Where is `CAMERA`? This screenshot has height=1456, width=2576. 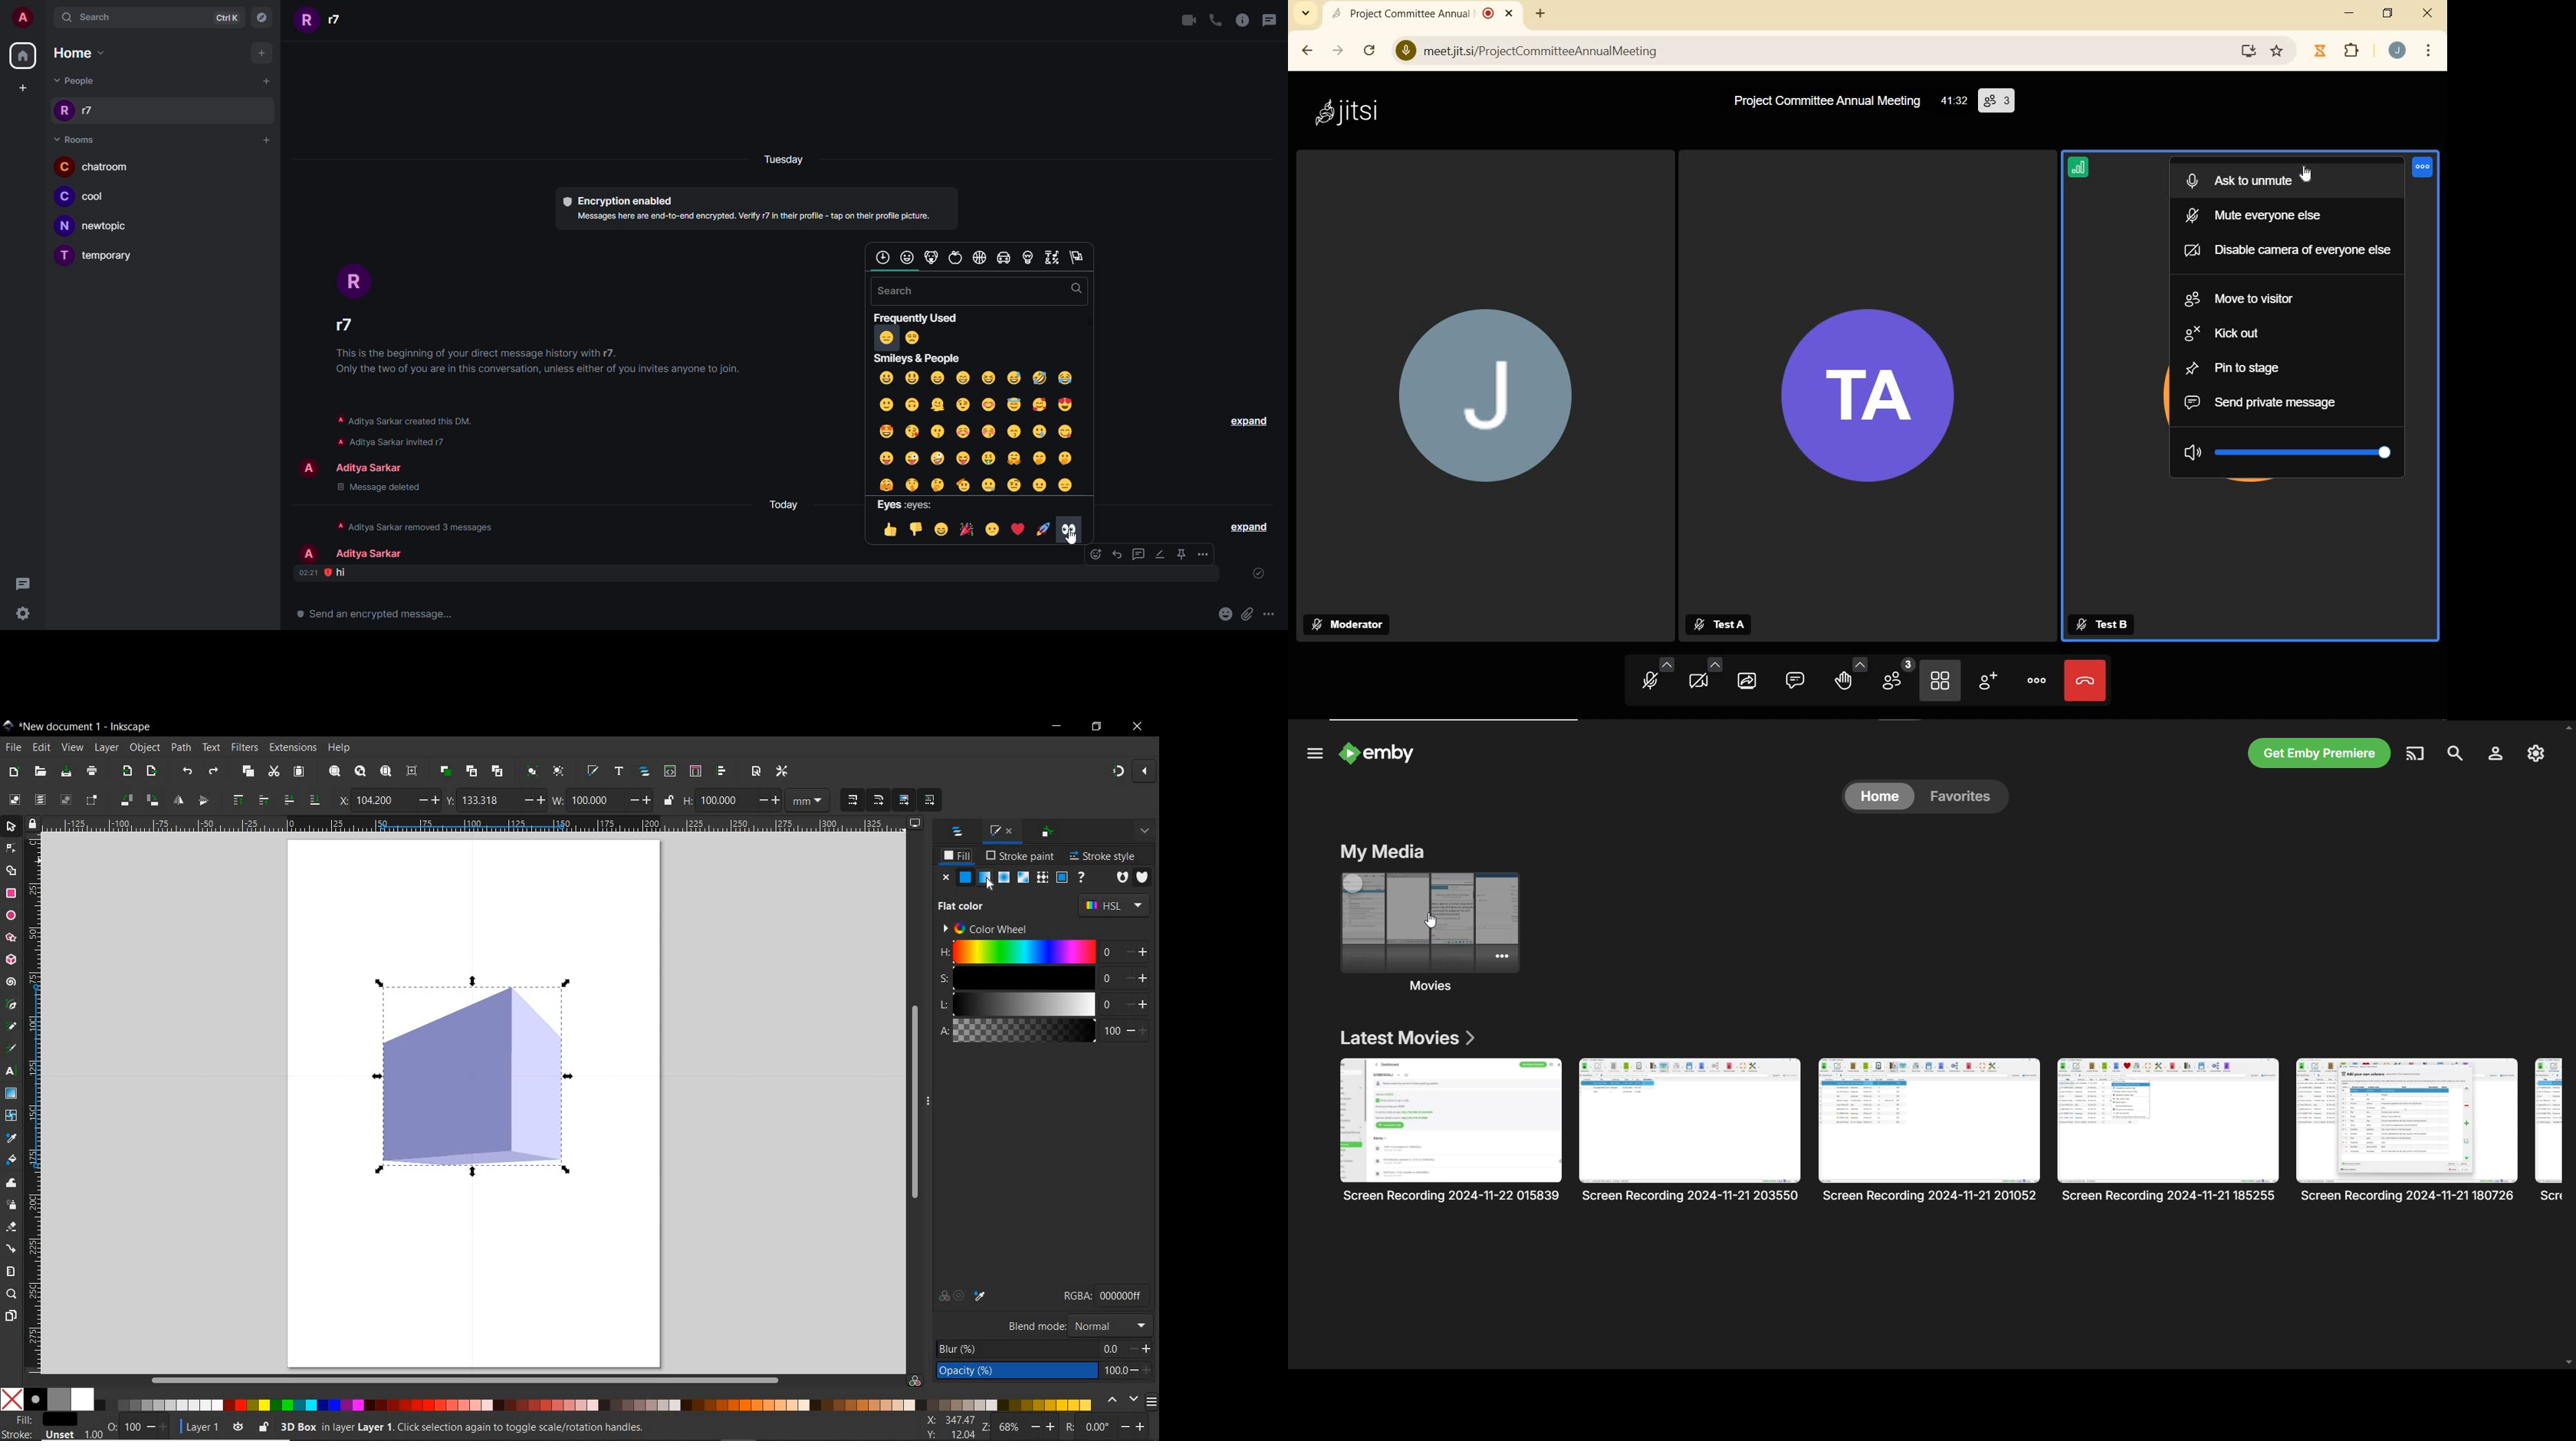 CAMERA is located at coordinates (1705, 674).